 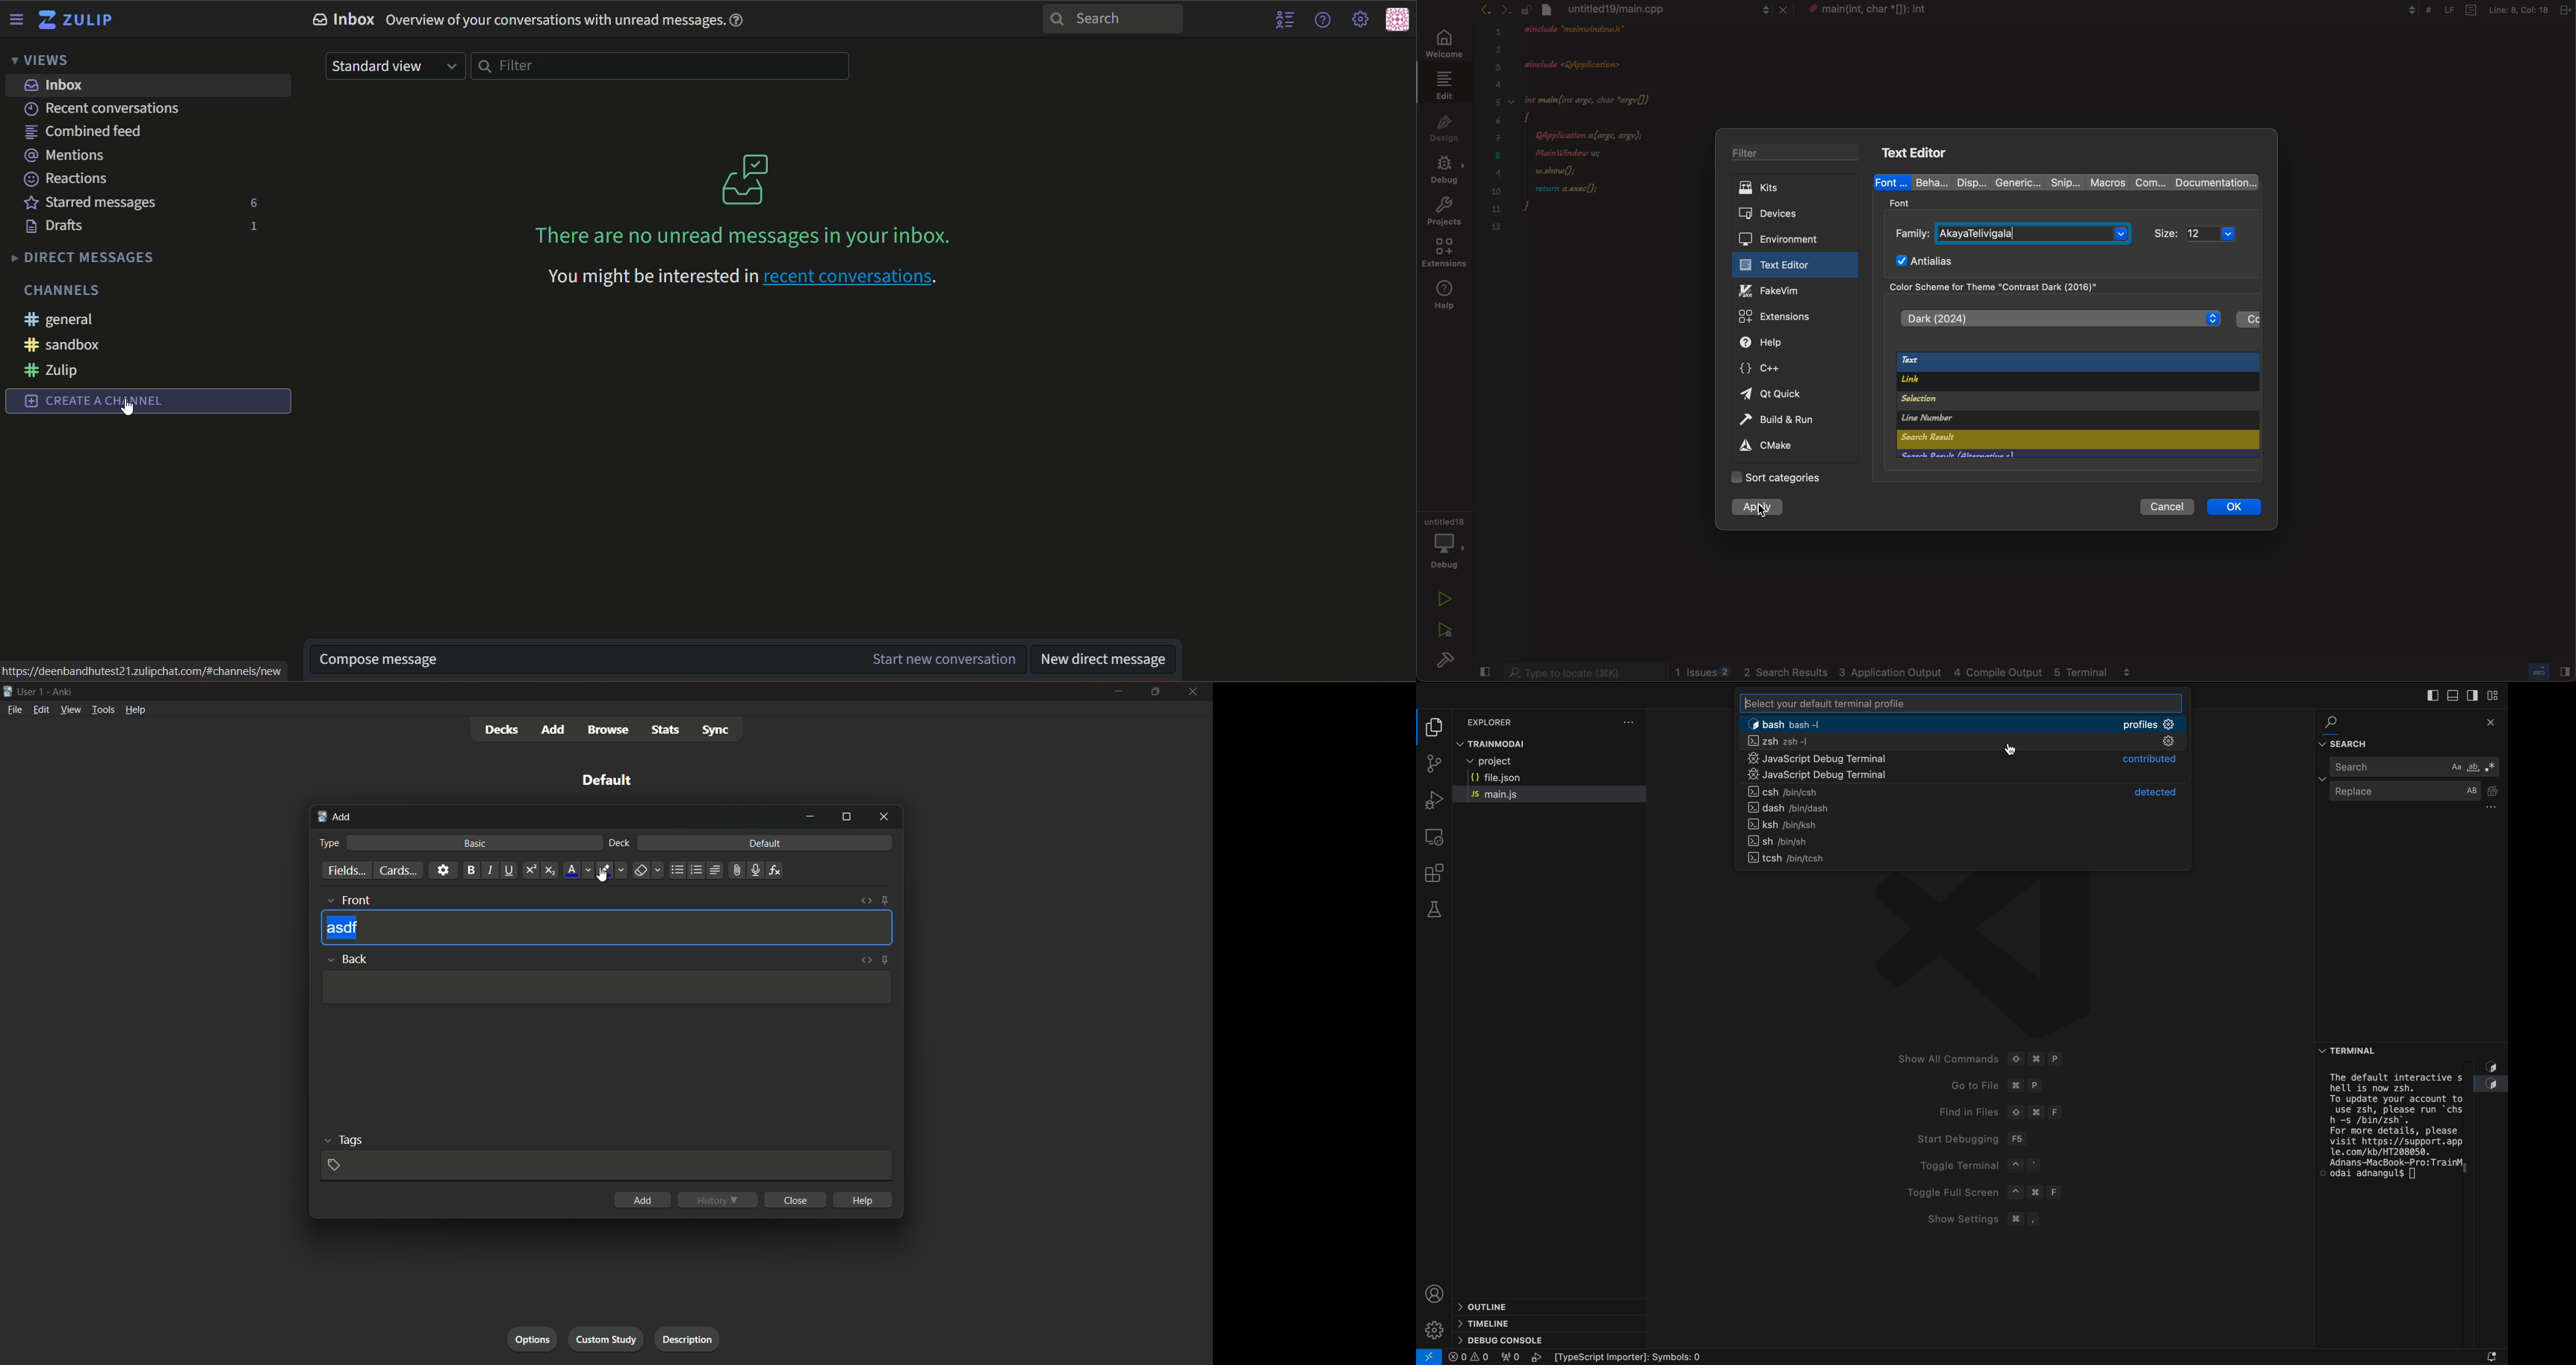 What do you see at coordinates (136, 712) in the screenshot?
I see `help` at bounding box center [136, 712].